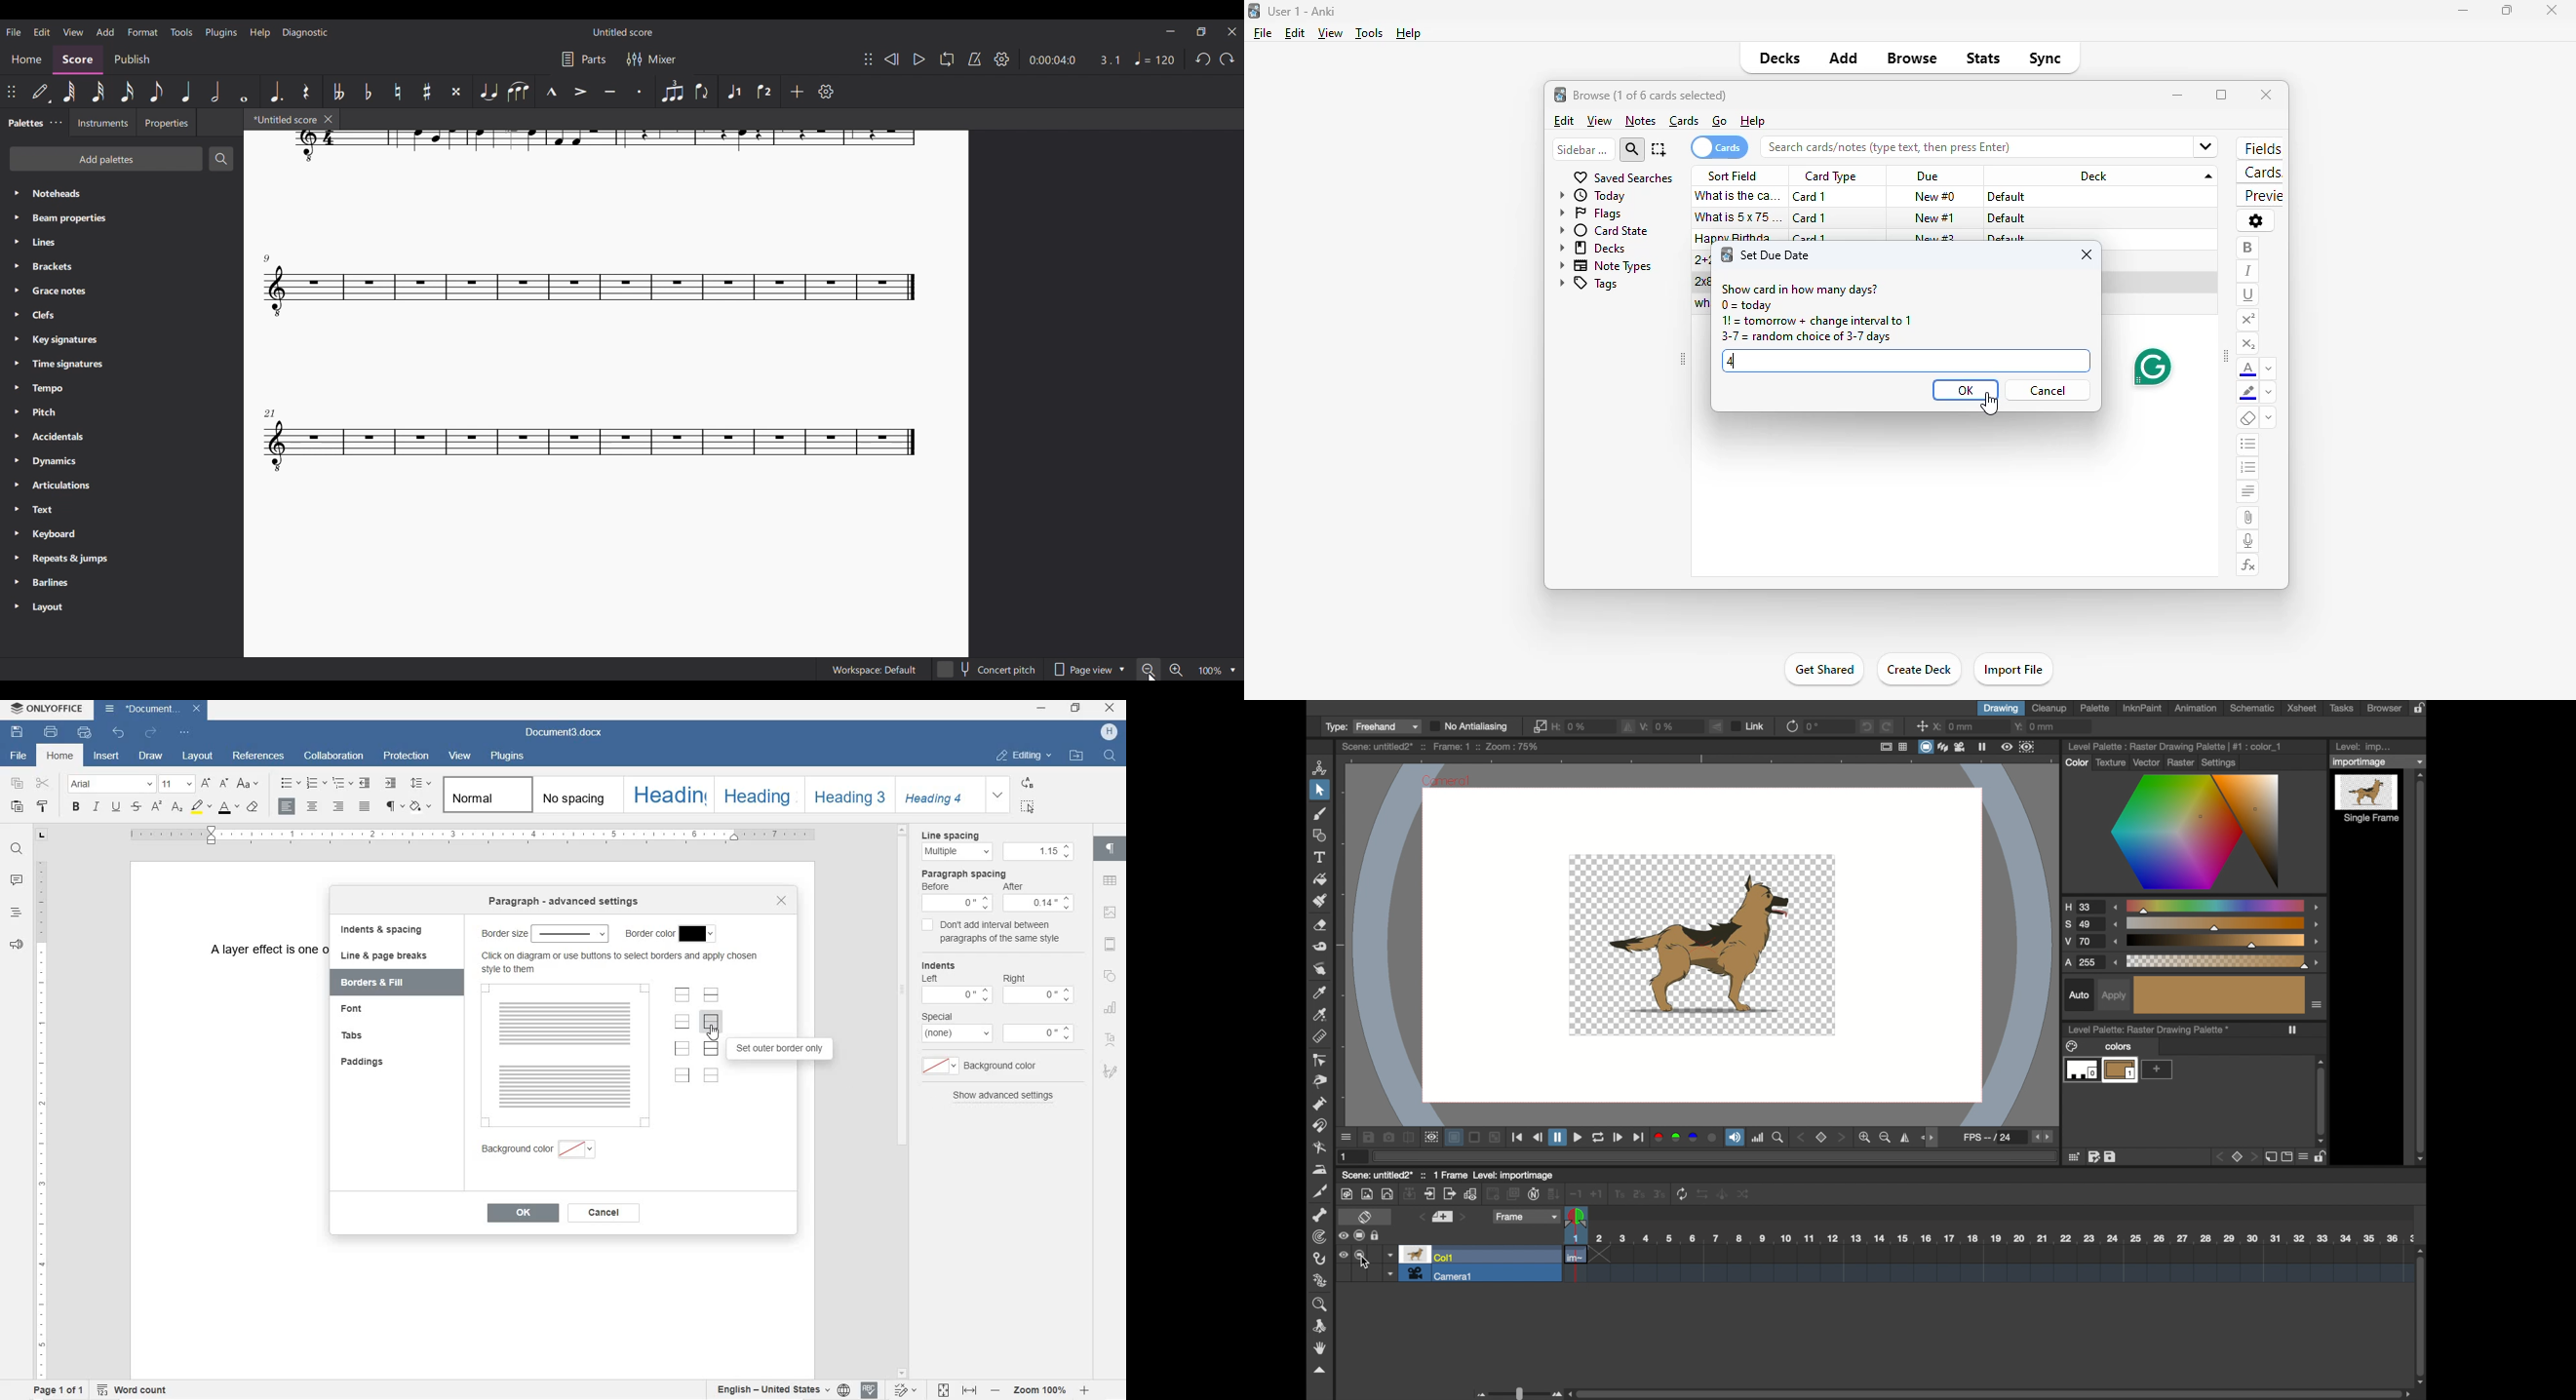 The width and height of the screenshot is (2576, 1400). Describe the element at coordinates (2121, 1071) in the screenshot. I see `level` at that location.